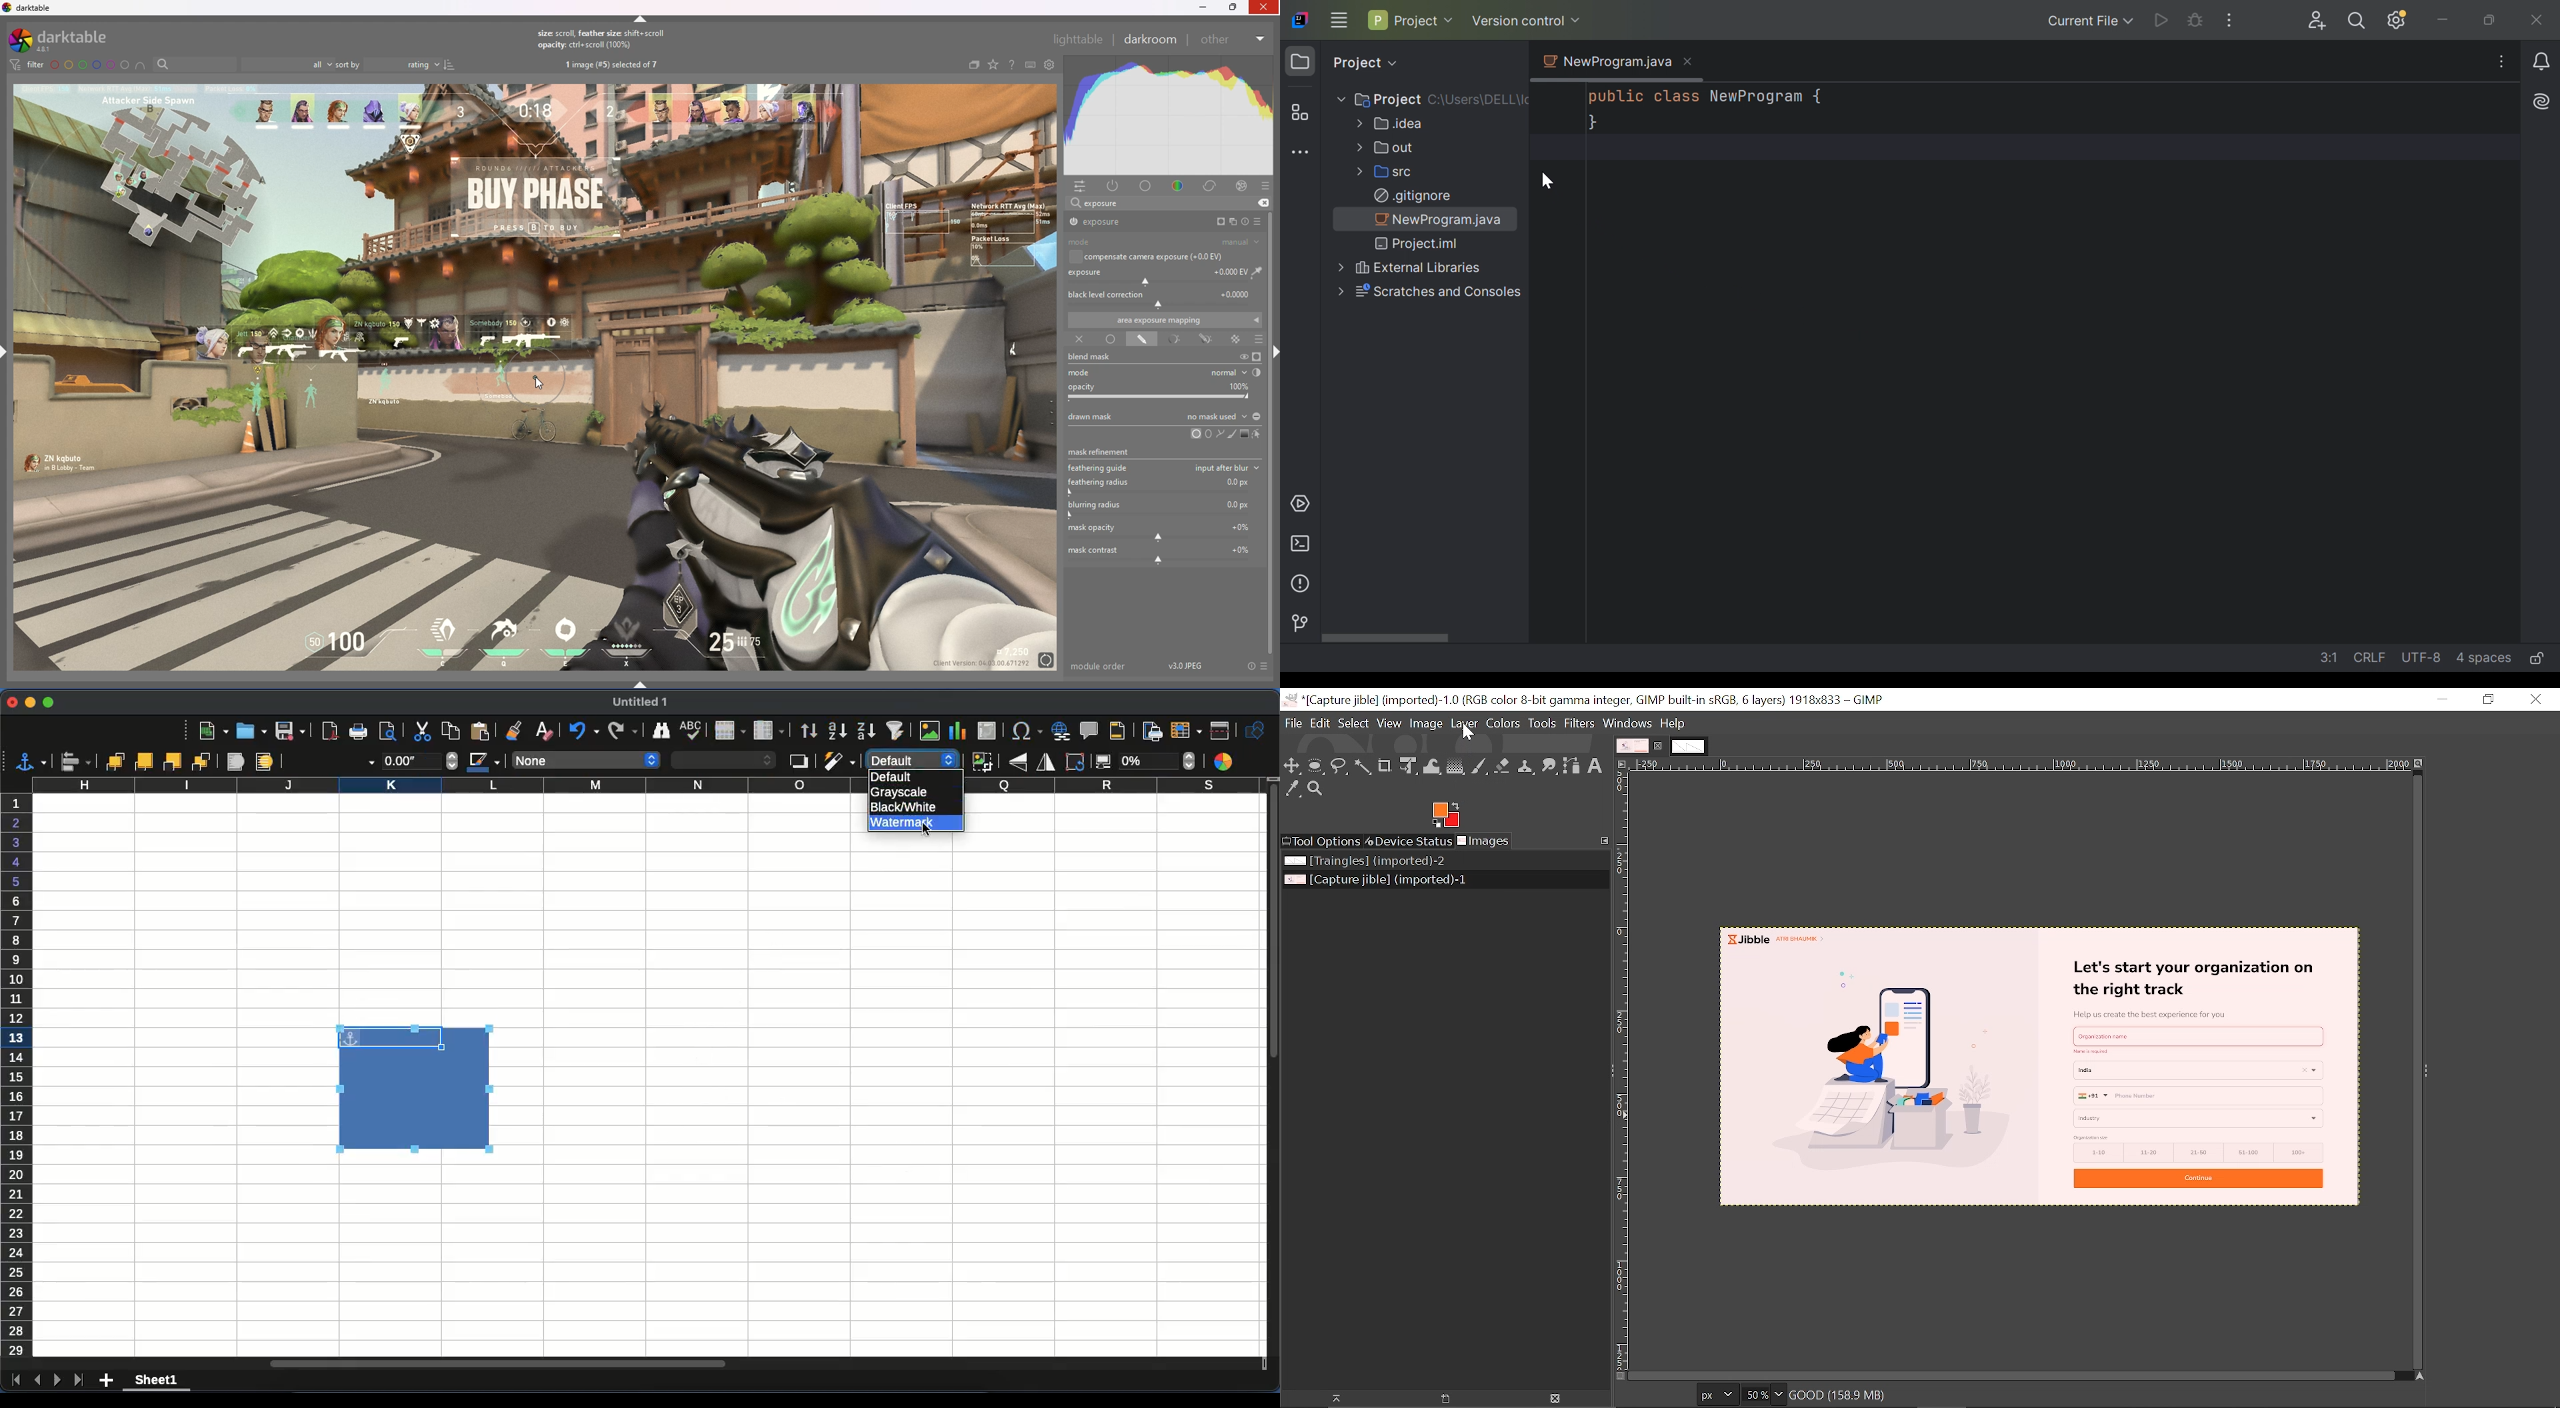  Describe the element at coordinates (1023, 731) in the screenshot. I see `special character` at that location.